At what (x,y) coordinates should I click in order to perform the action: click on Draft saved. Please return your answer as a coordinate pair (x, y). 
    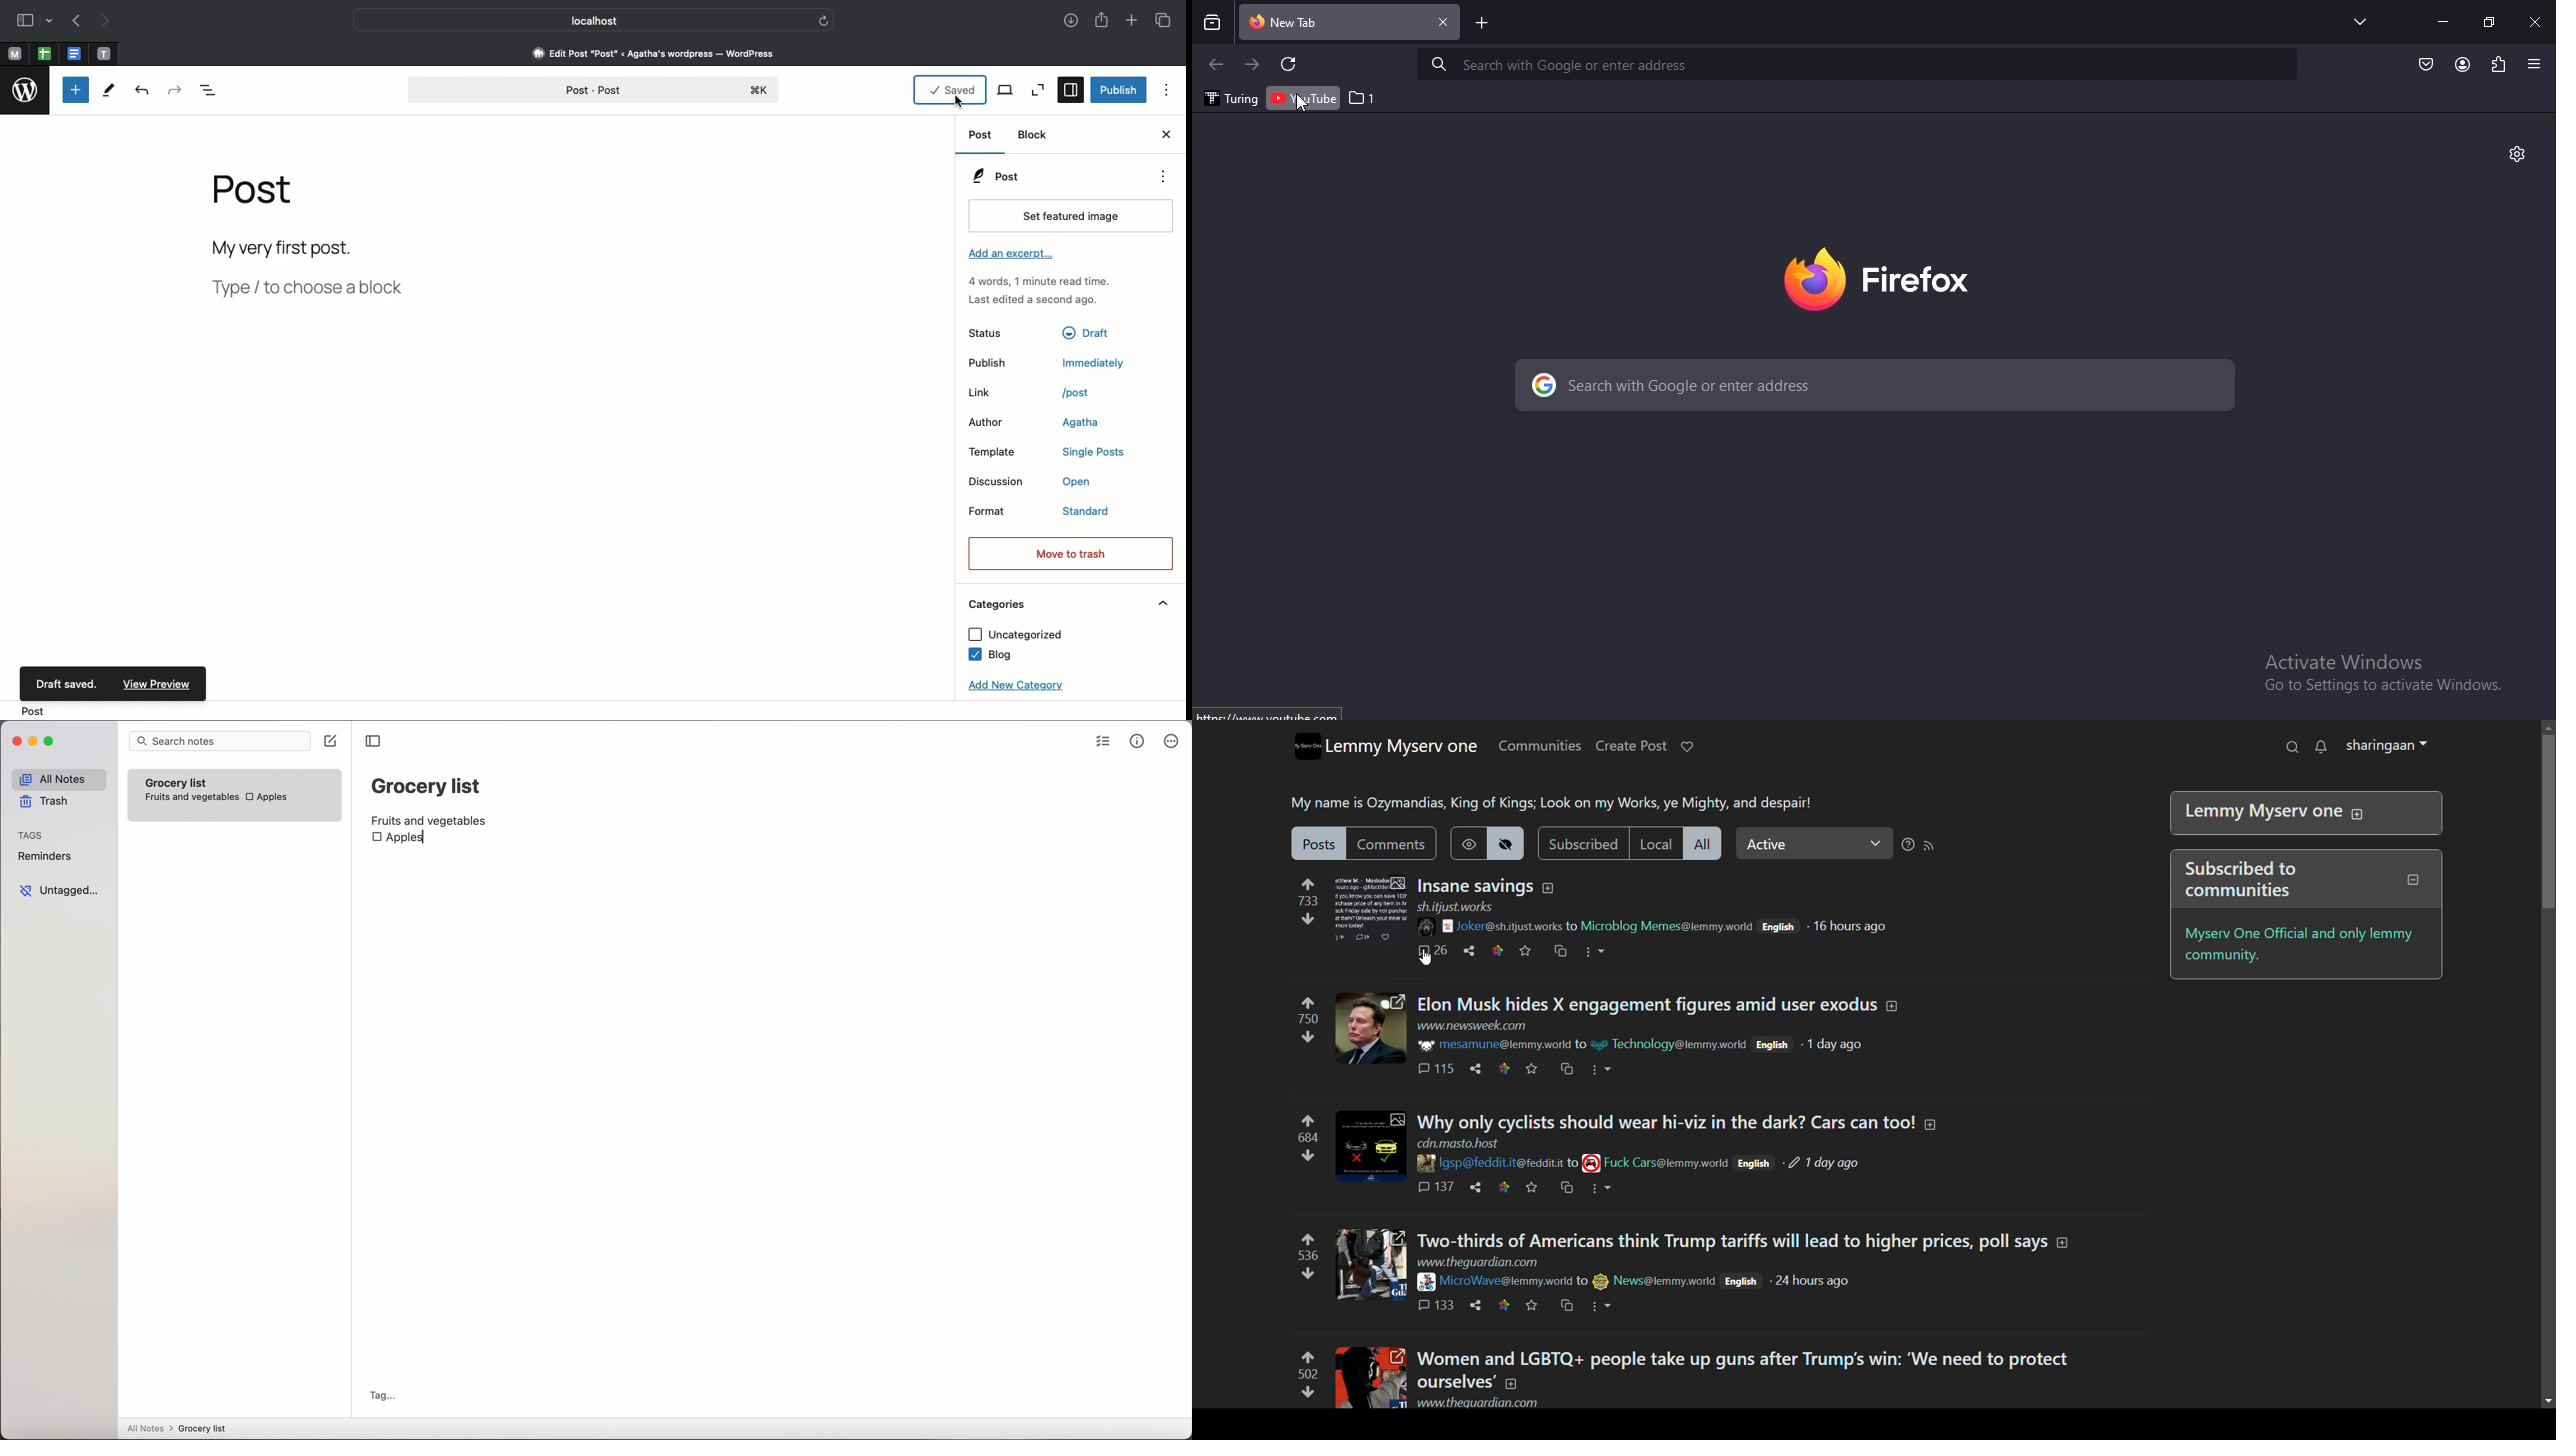
    Looking at the image, I should click on (67, 682).